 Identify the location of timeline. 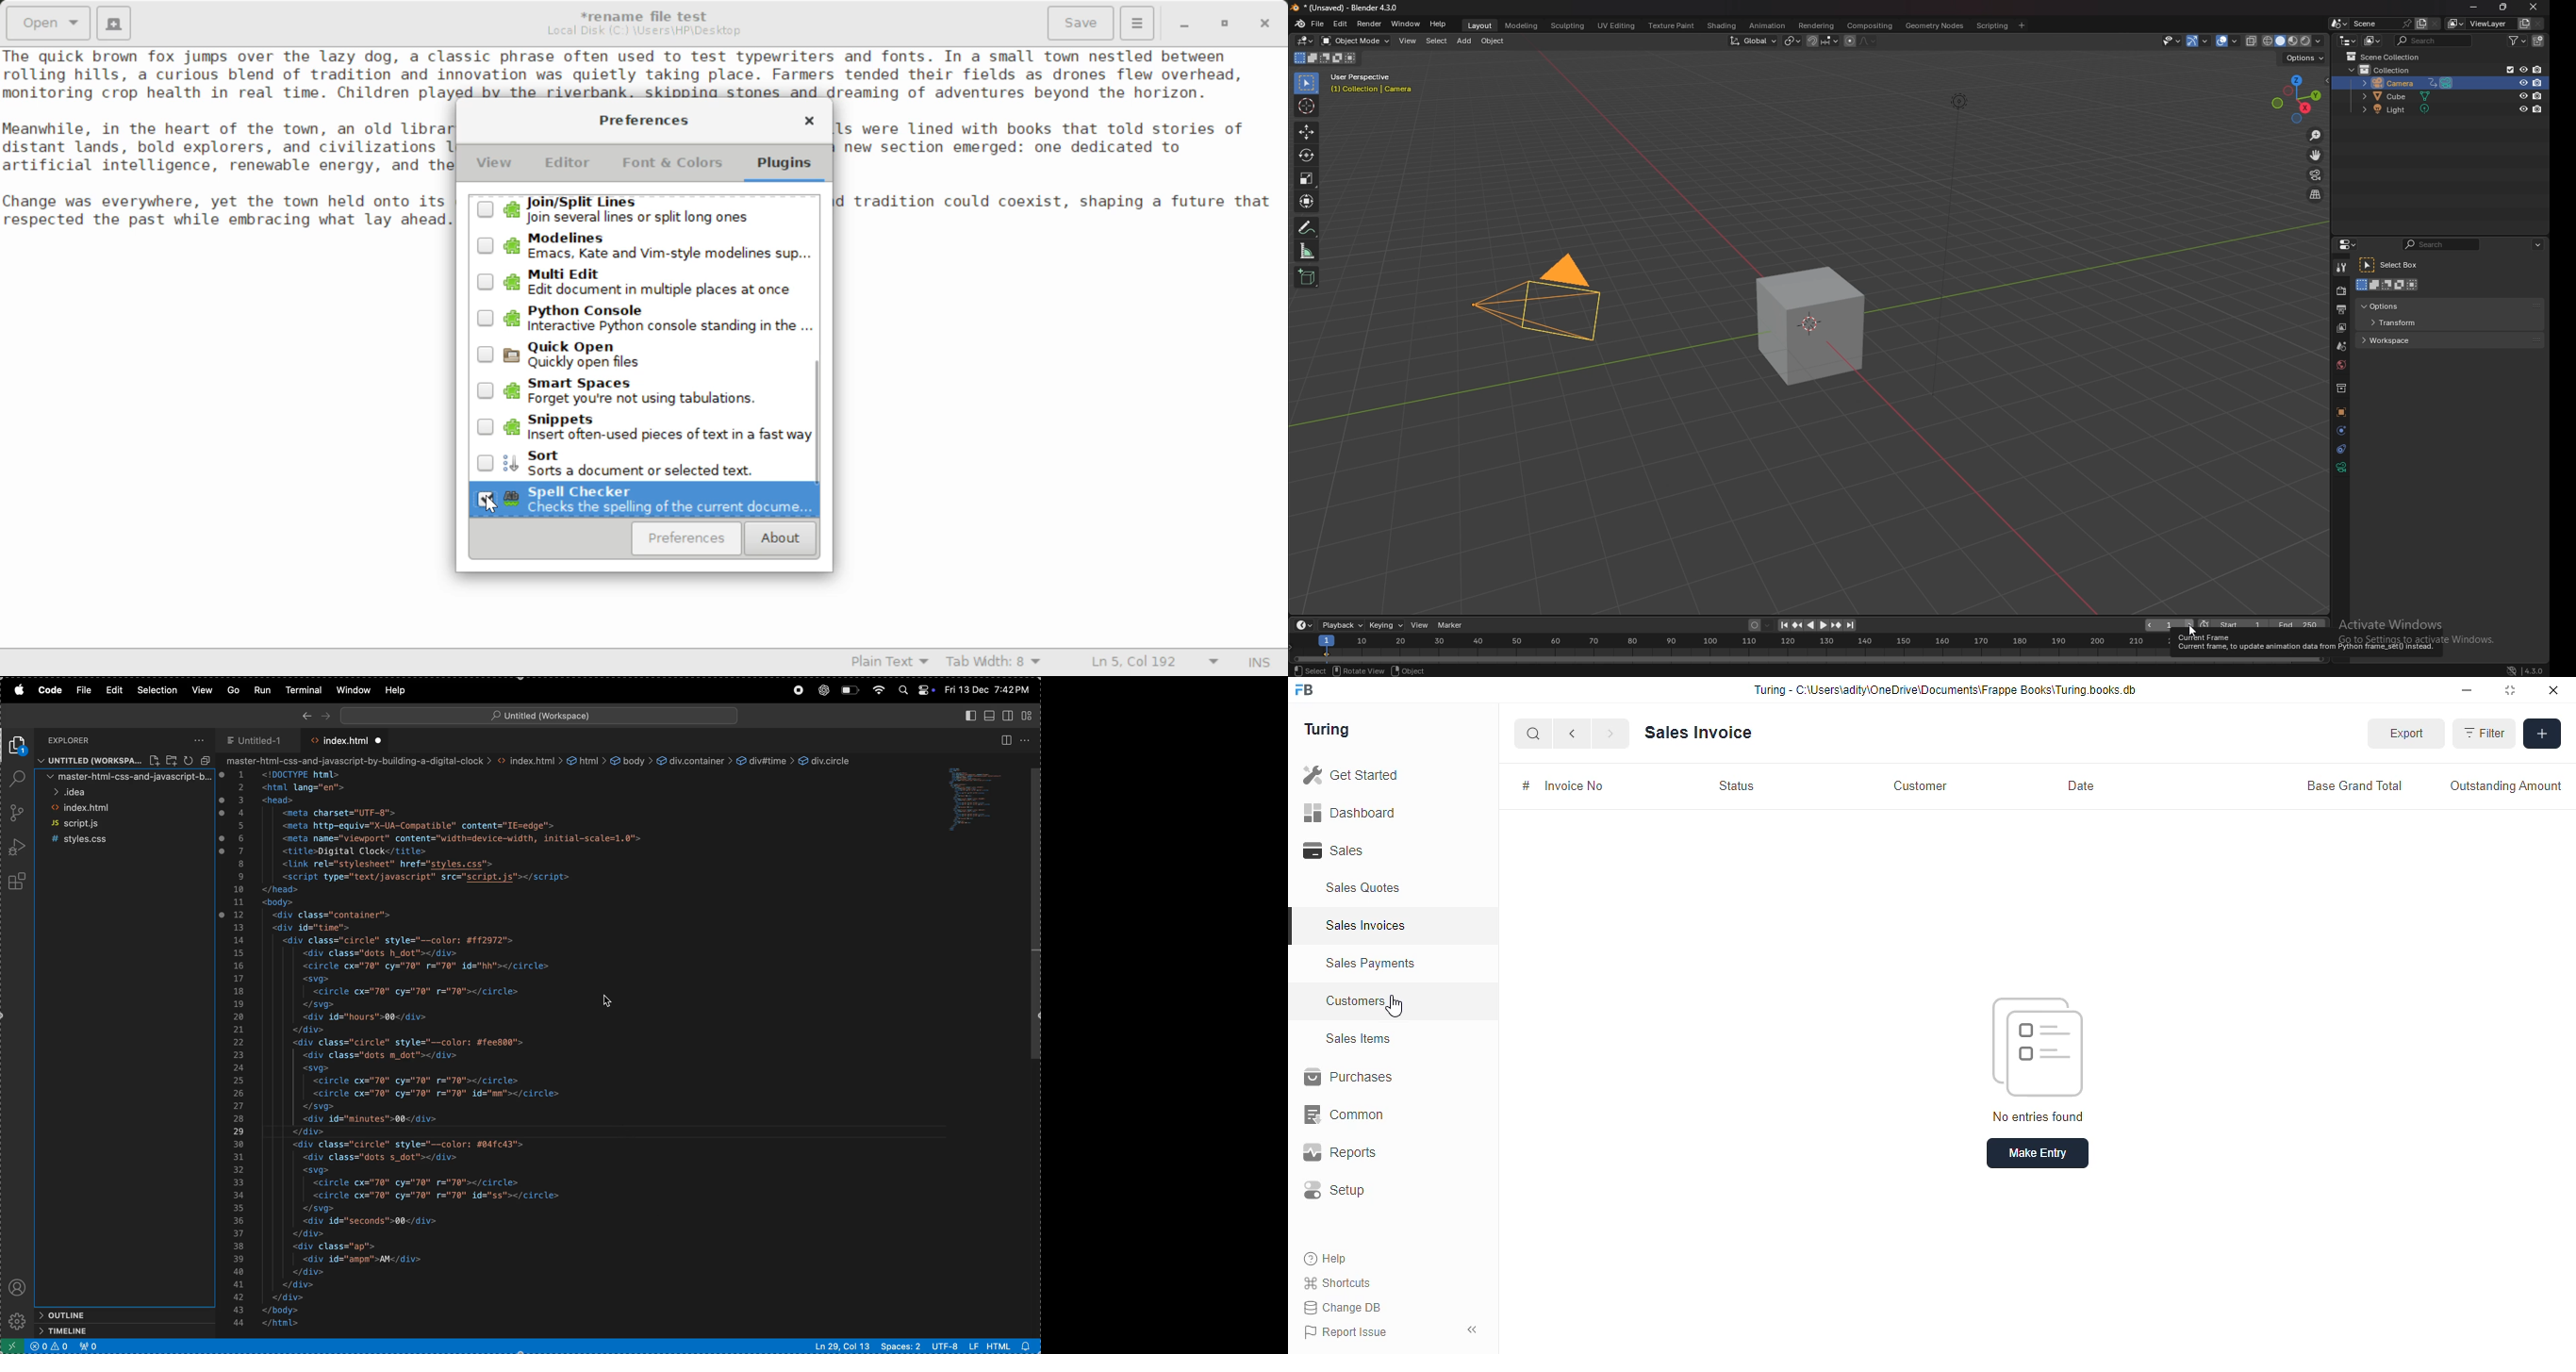
(108, 1331).